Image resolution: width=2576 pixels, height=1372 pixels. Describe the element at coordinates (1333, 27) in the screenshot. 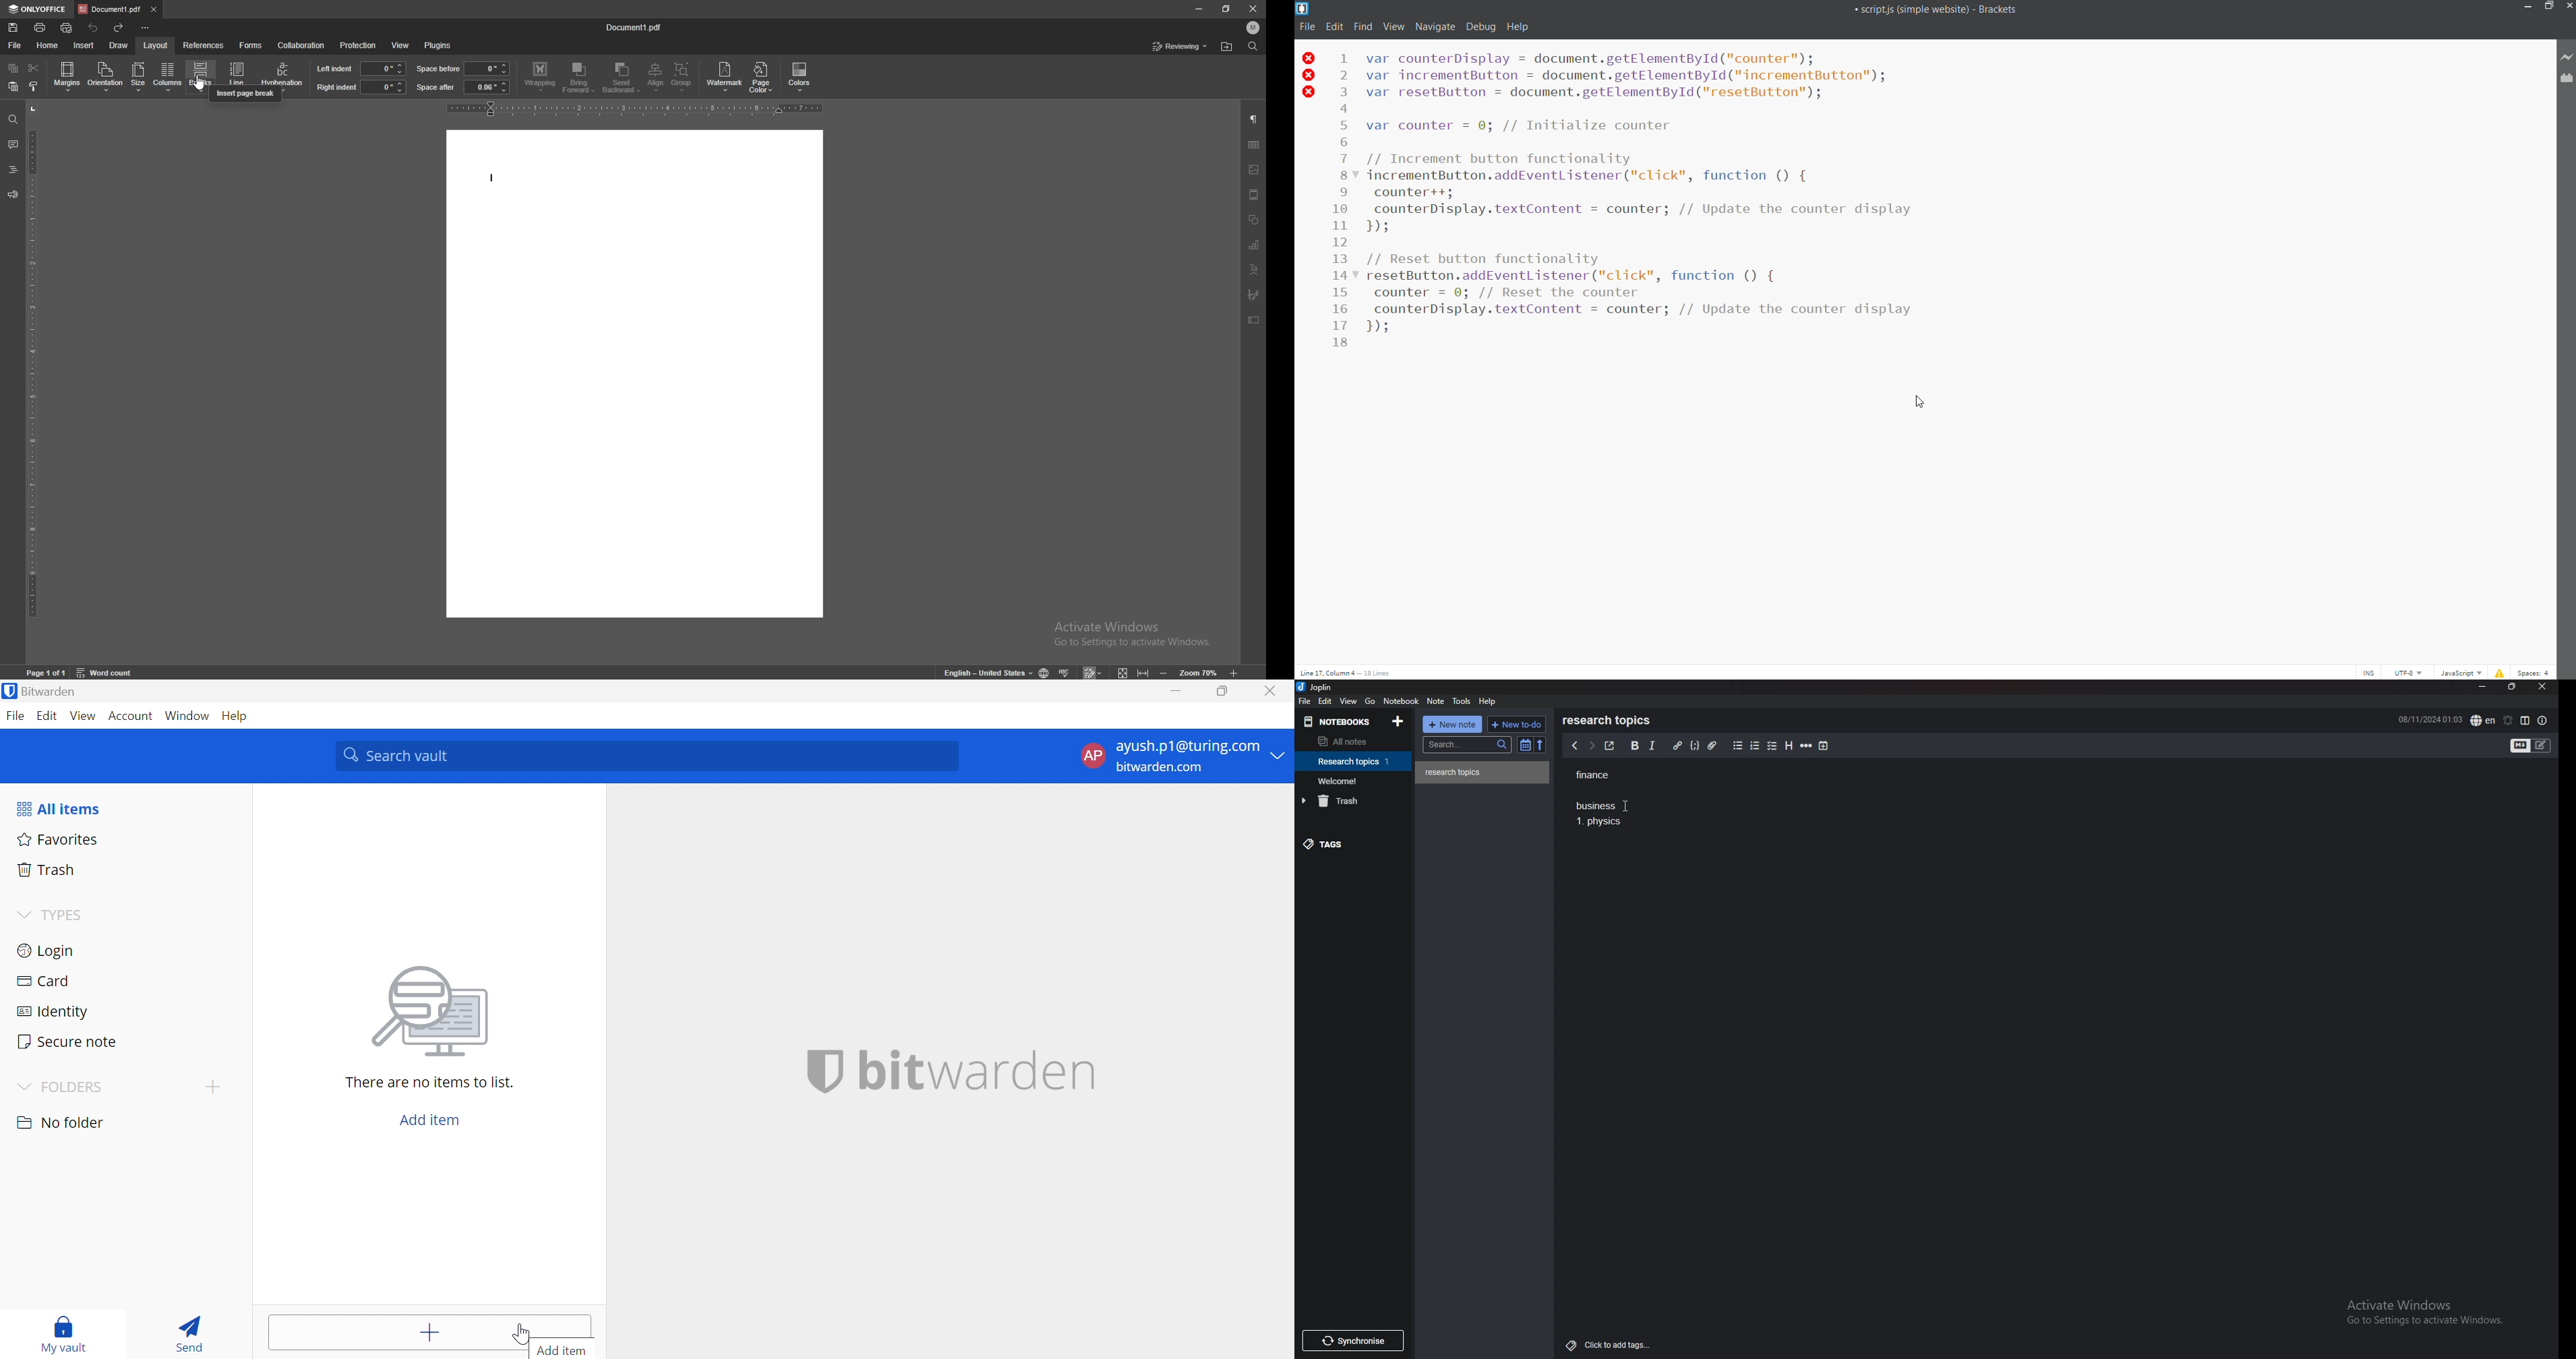

I see `edit` at that location.